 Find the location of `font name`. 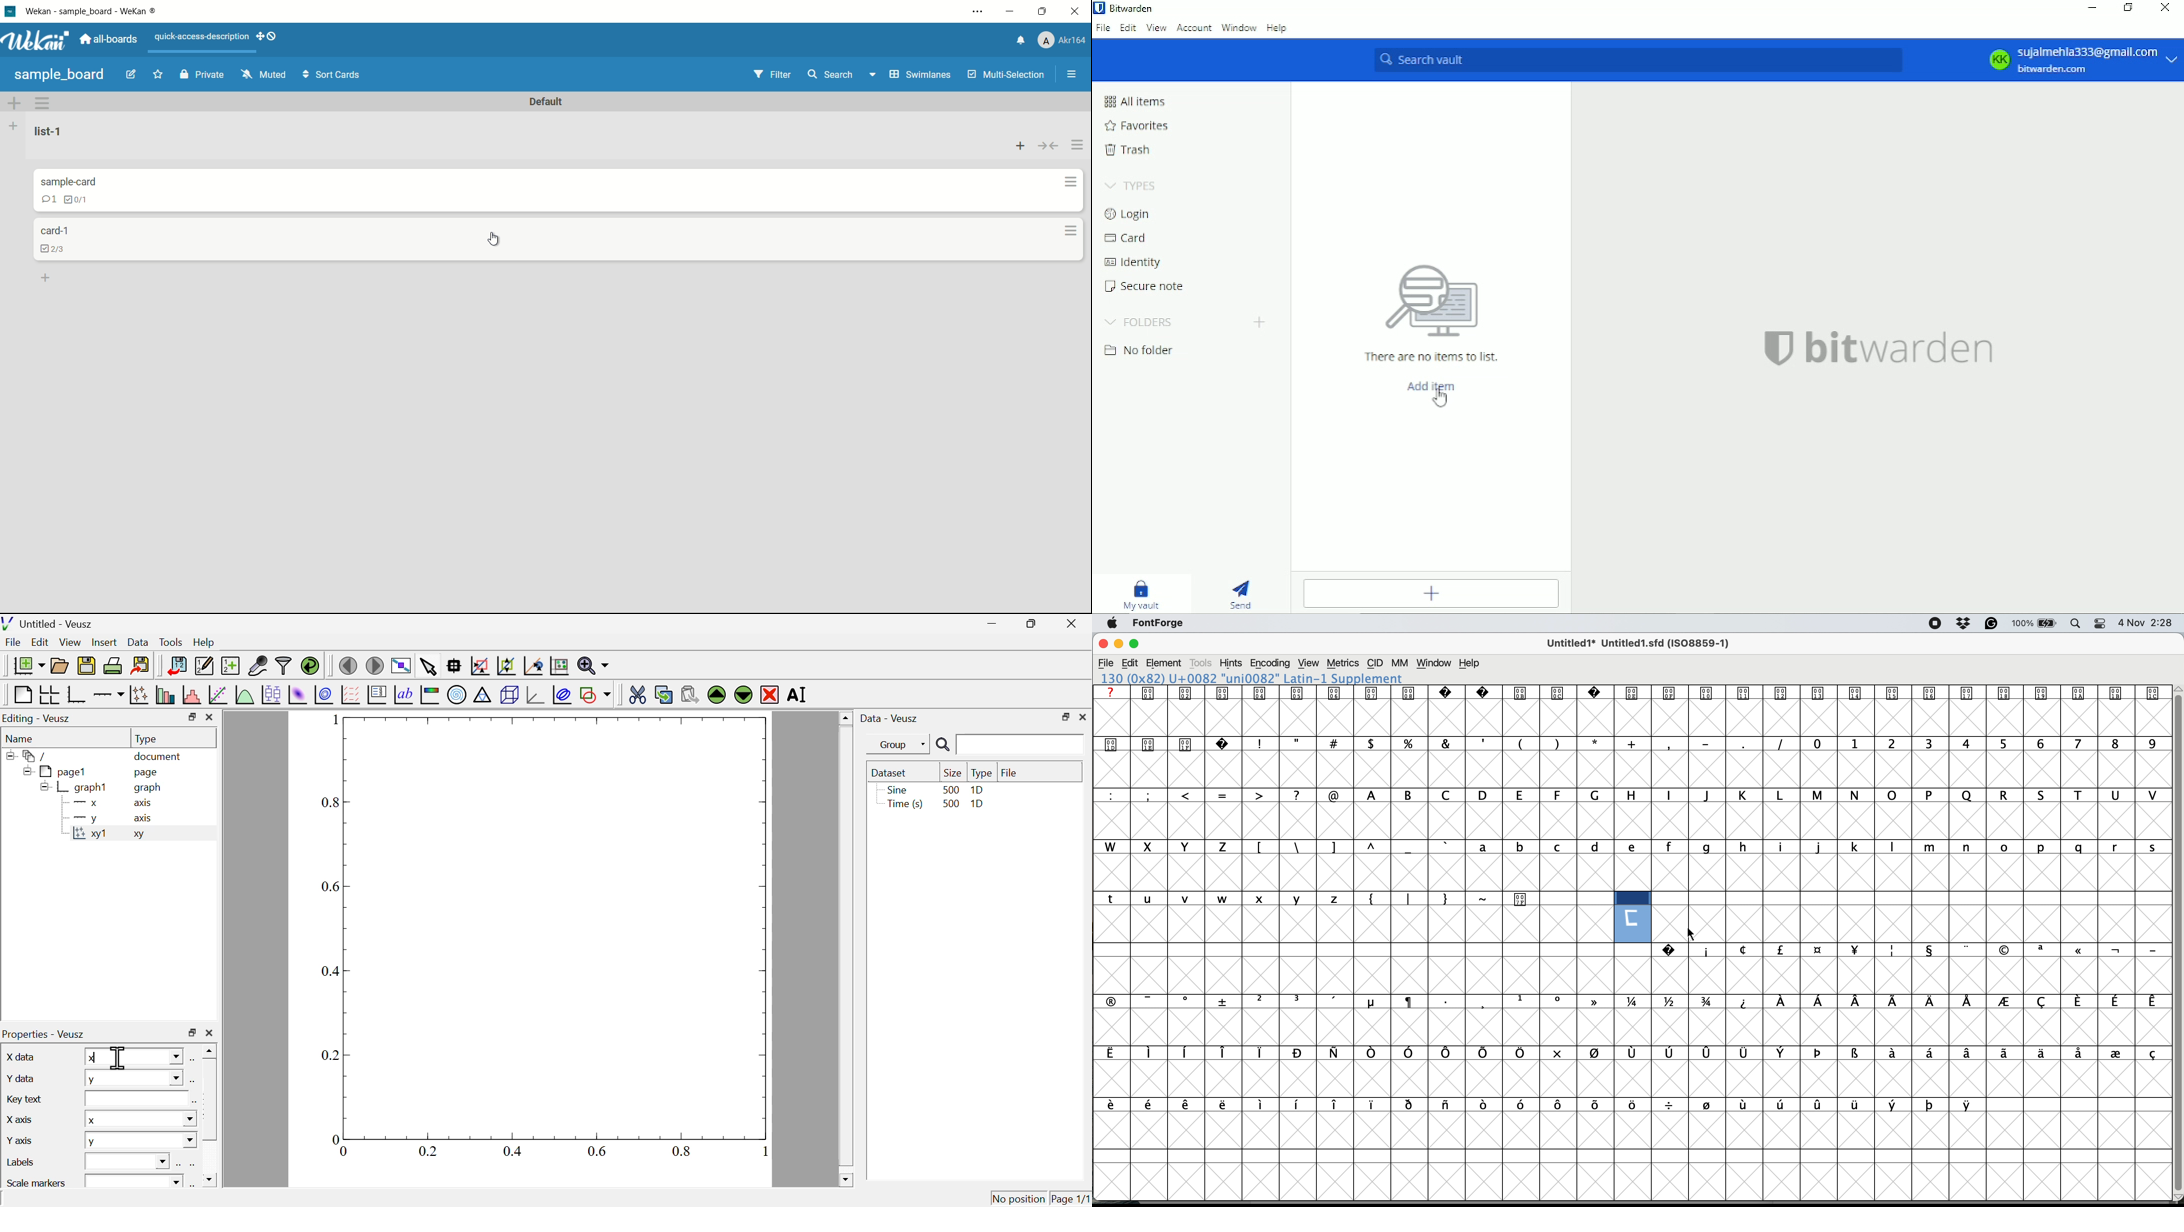

font name is located at coordinates (1261, 677).